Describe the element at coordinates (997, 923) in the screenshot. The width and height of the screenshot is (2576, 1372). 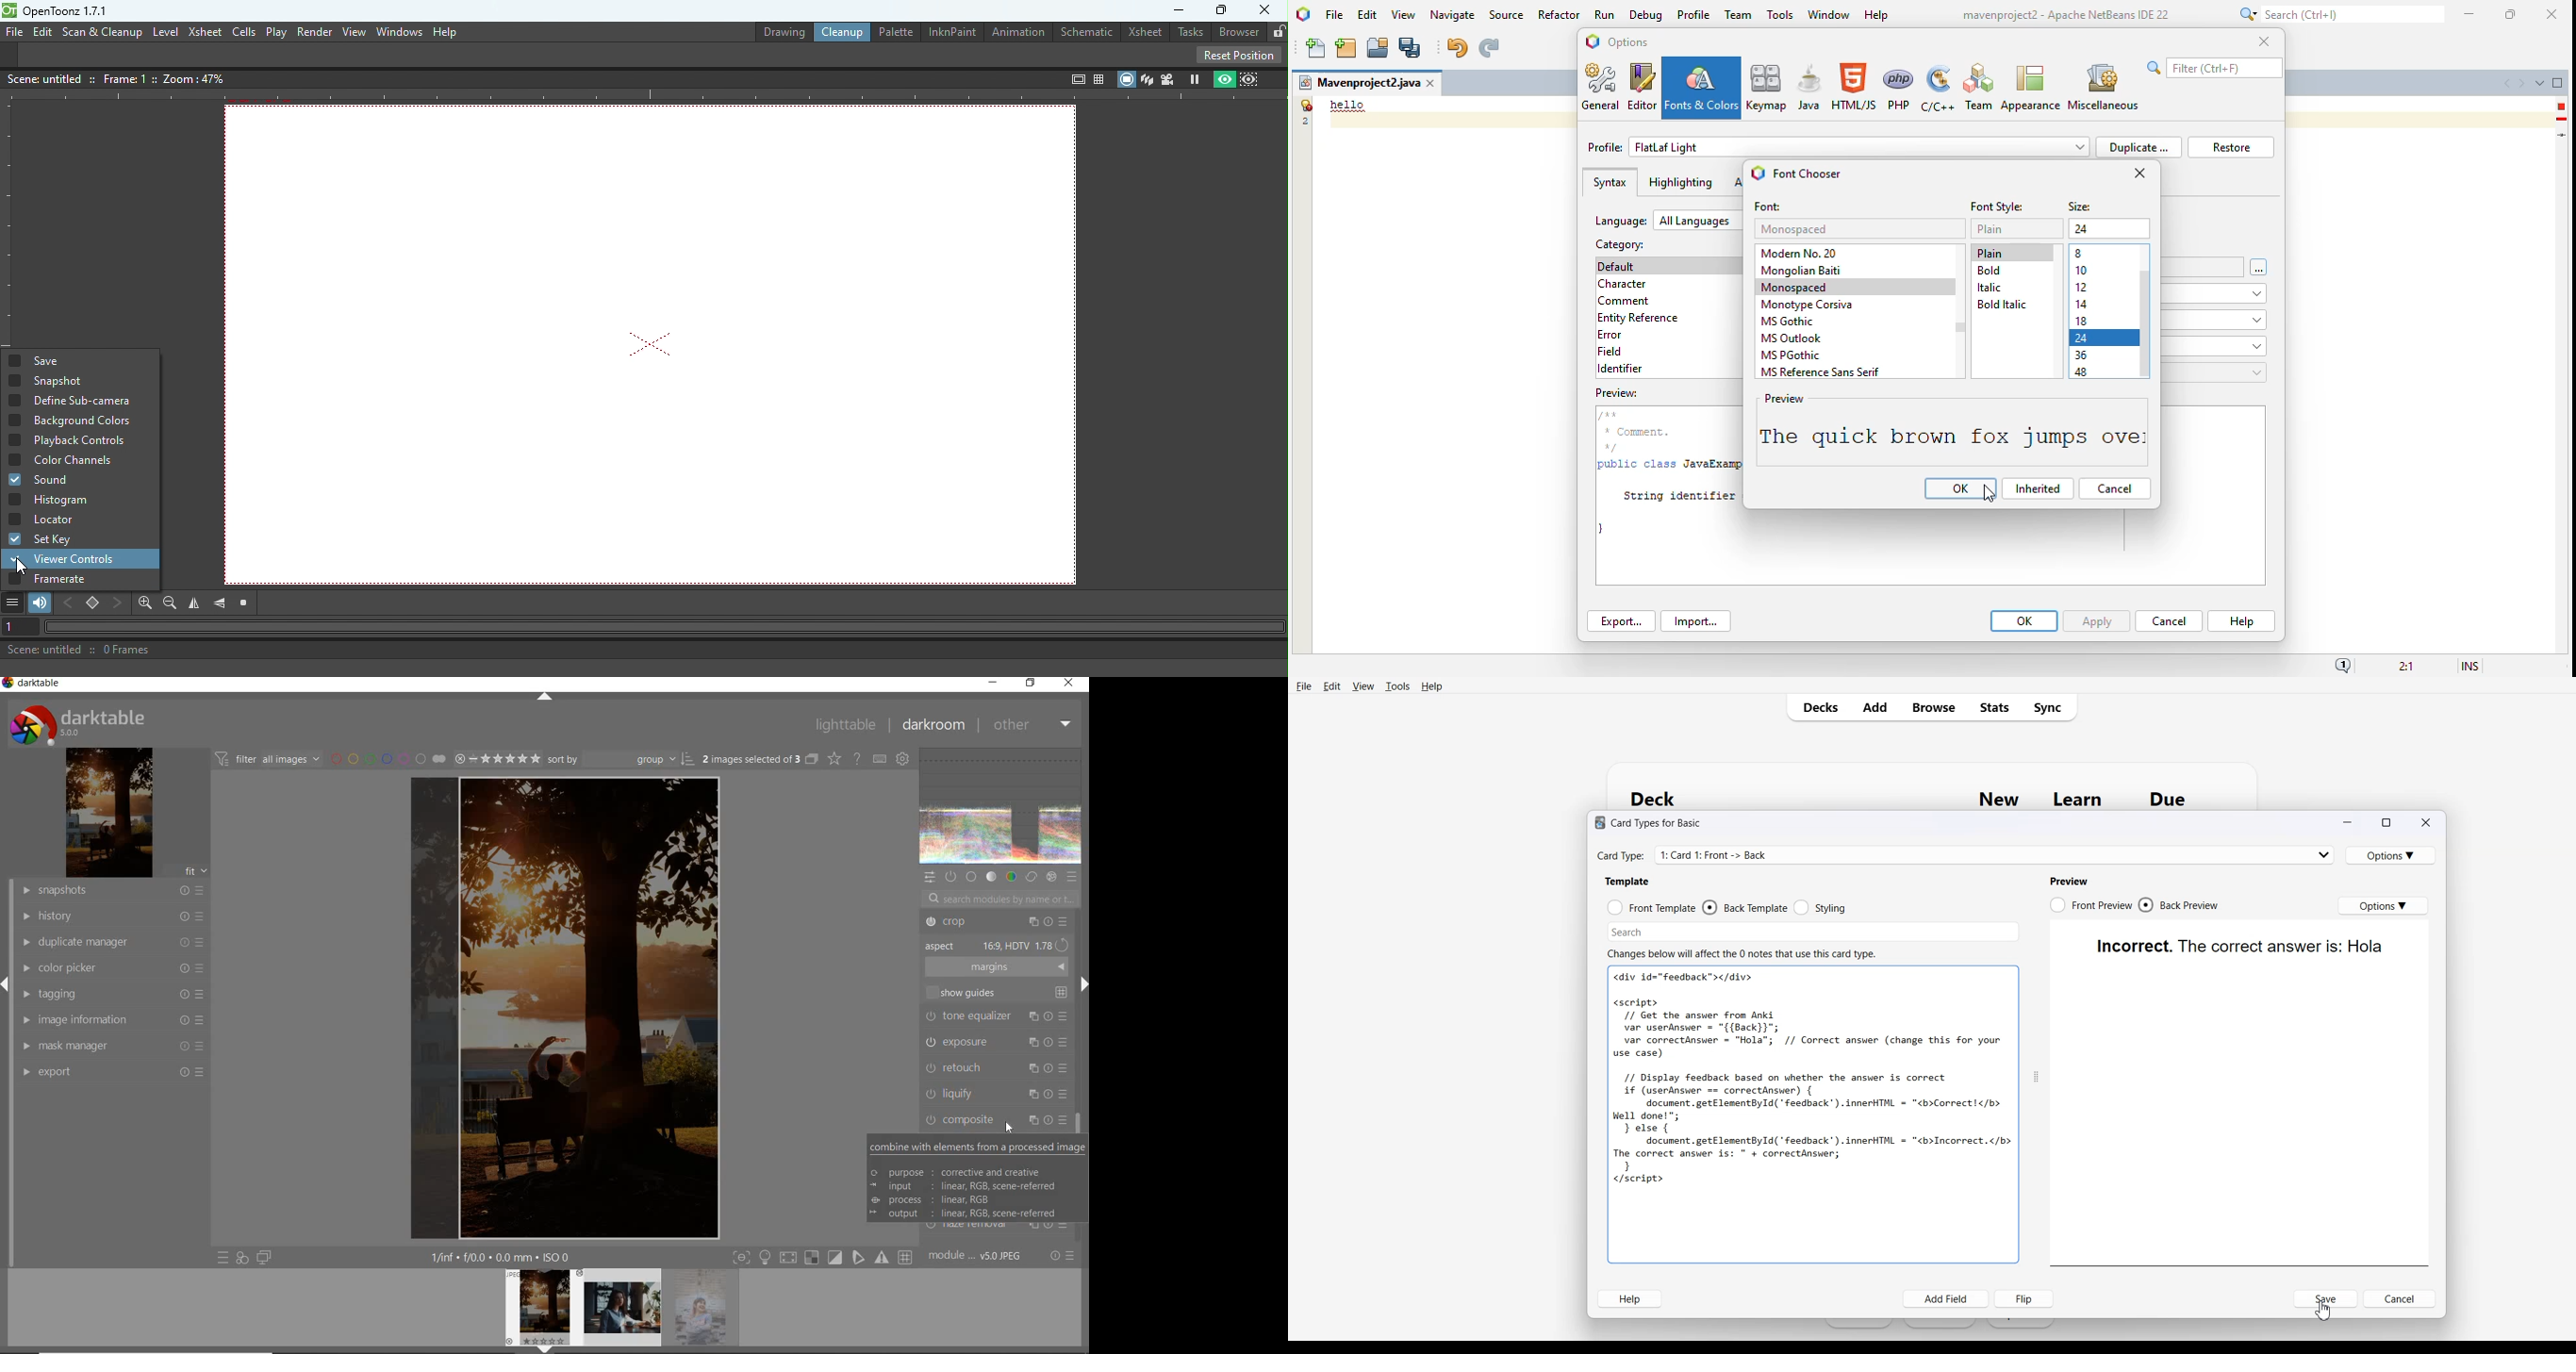
I see `Crop` at that location.